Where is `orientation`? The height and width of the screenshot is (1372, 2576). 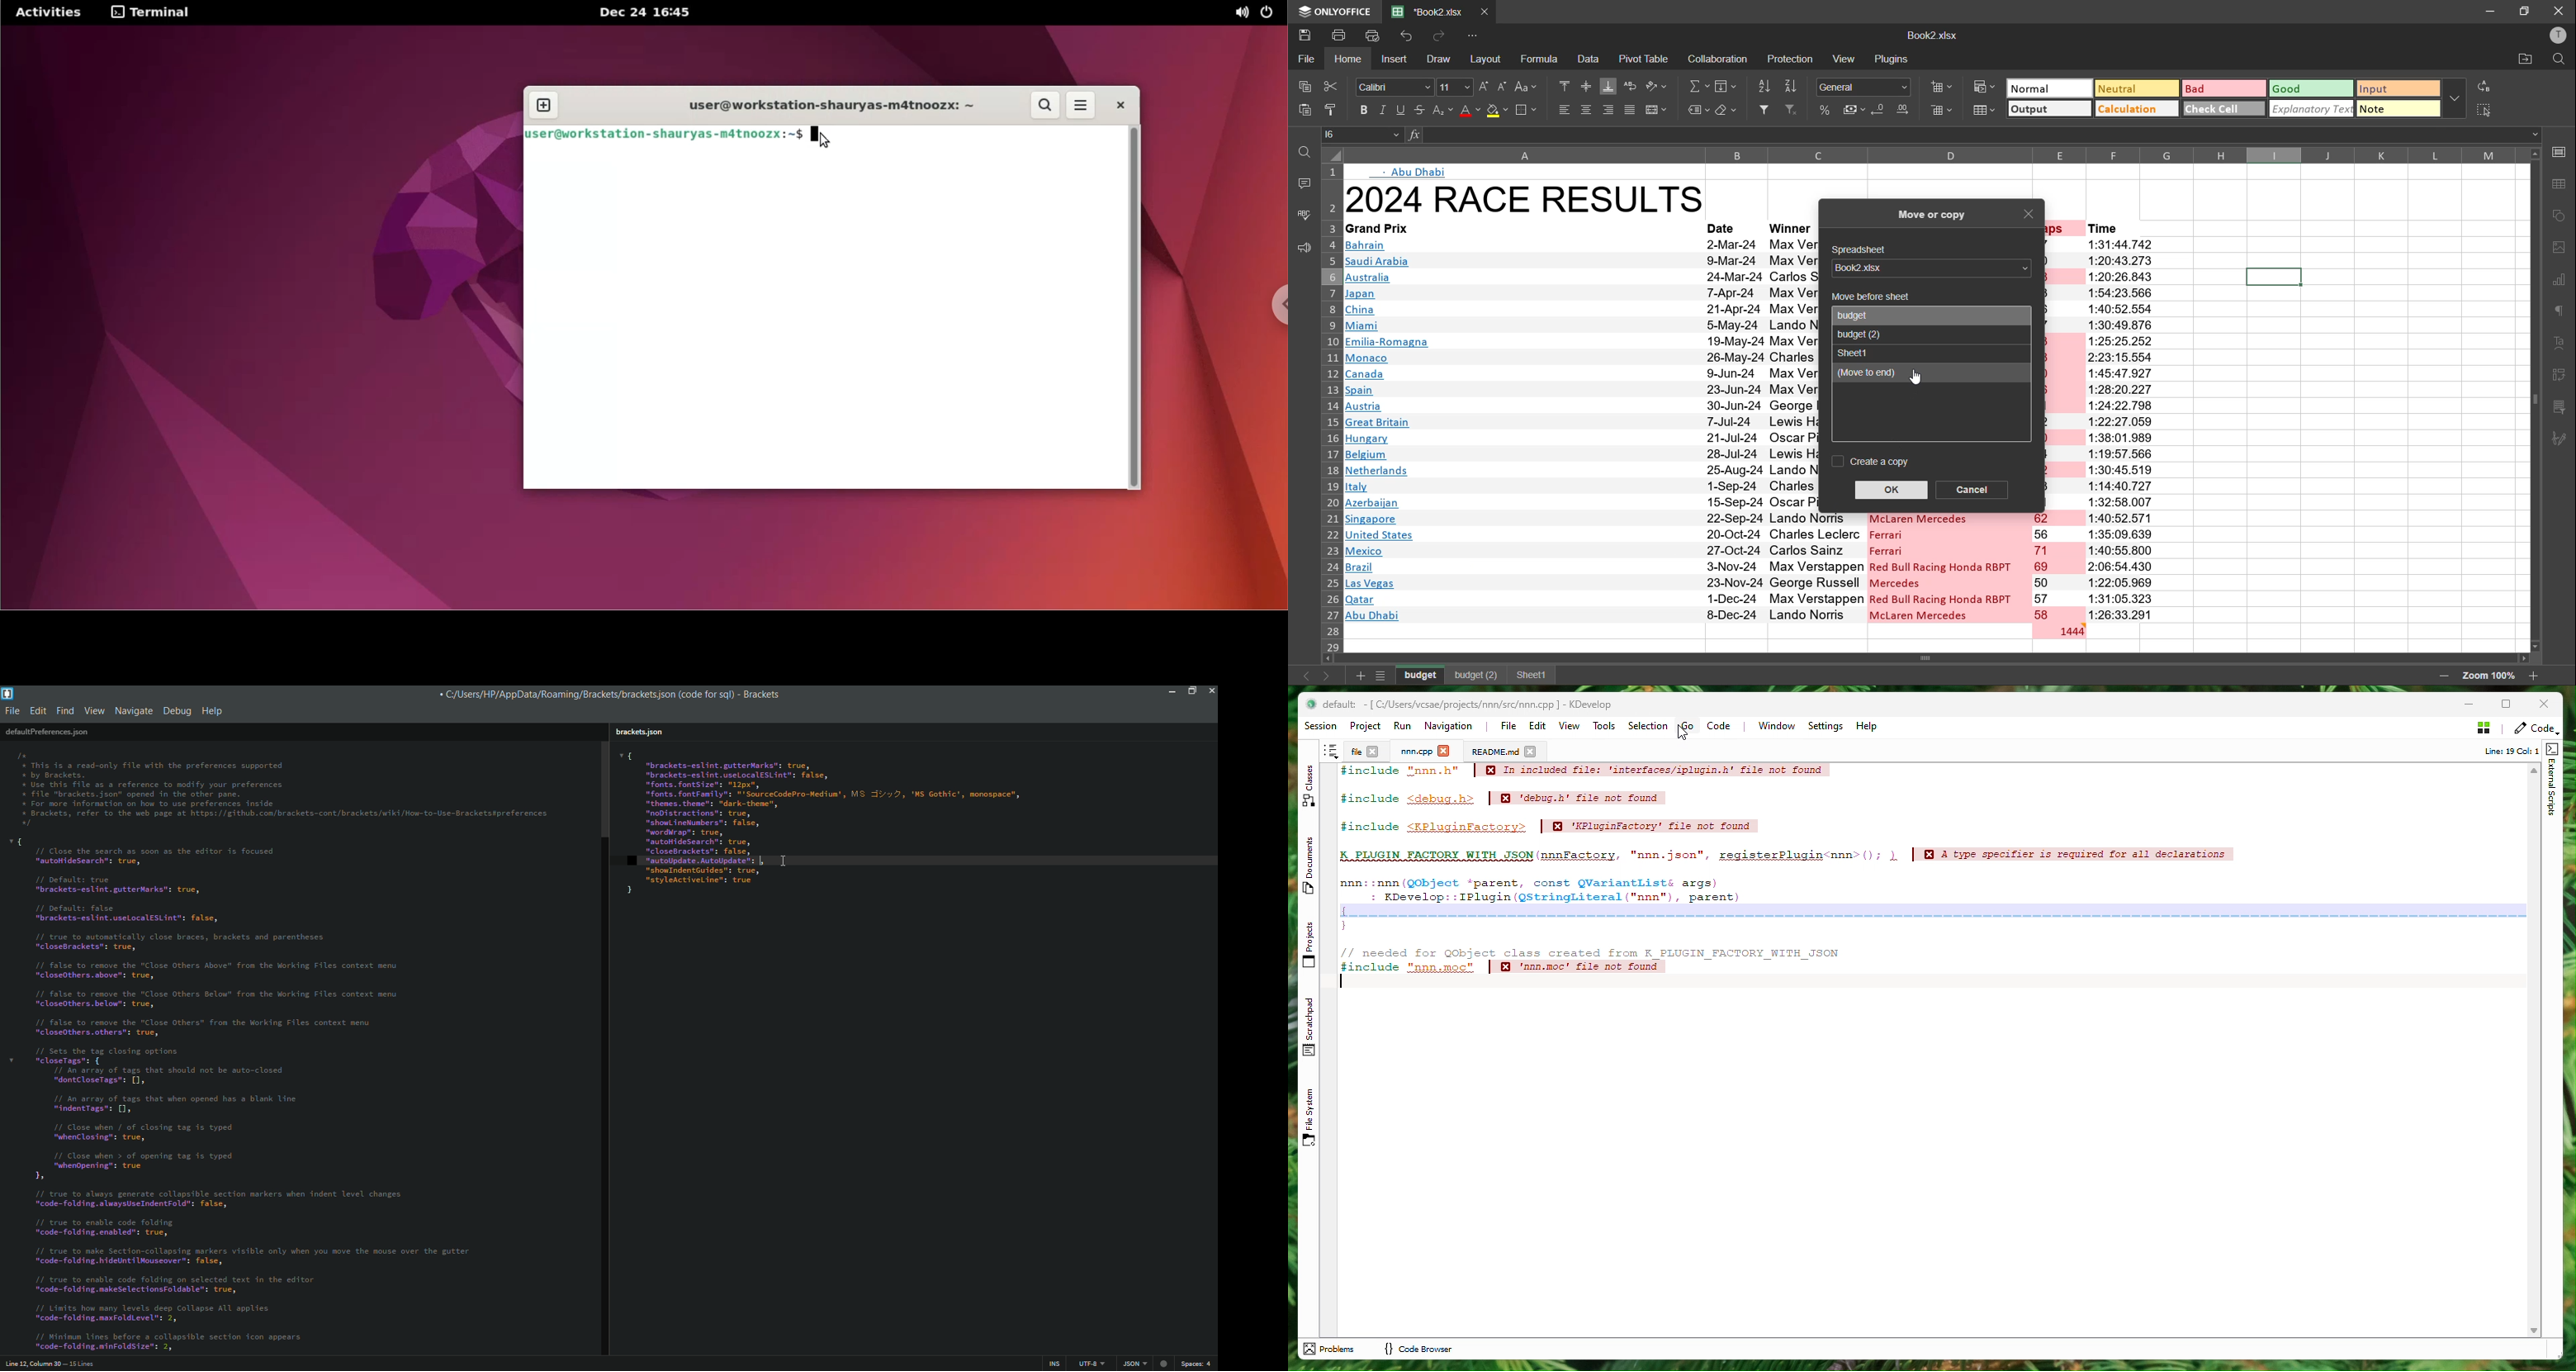
orientation is located at coordinates (1658, 87).